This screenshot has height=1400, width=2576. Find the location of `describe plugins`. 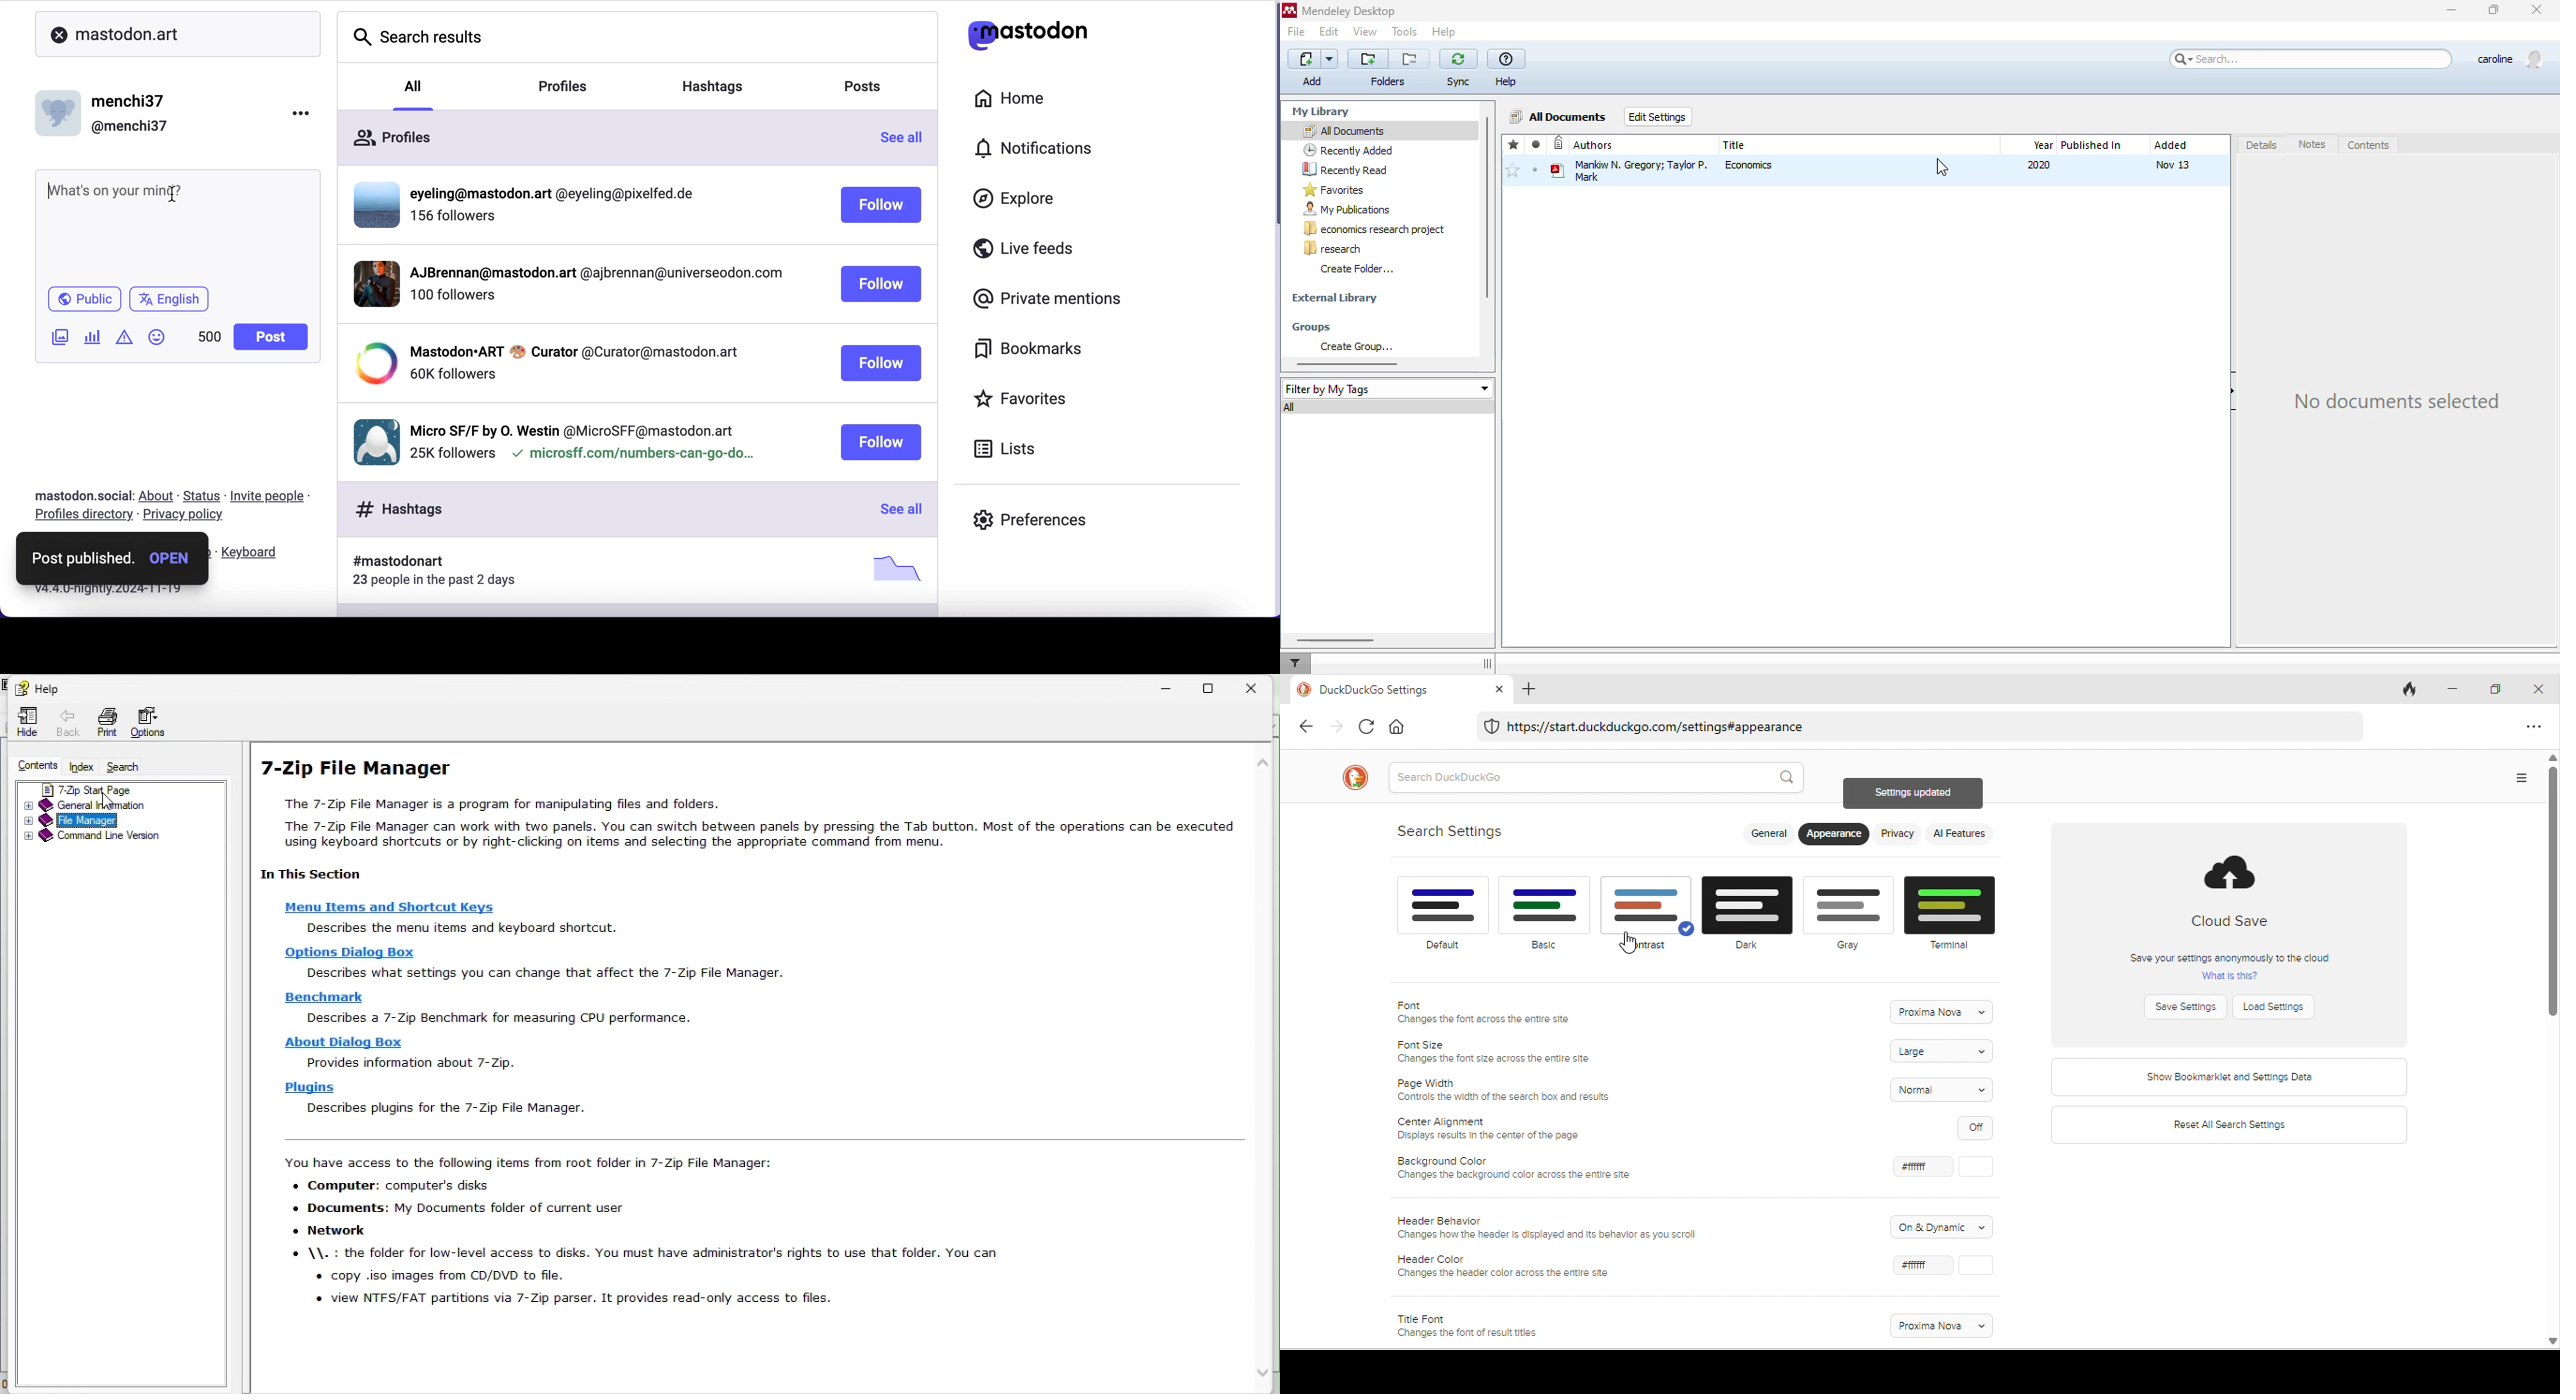

describe plugins is located at coordinates (461, 1108).